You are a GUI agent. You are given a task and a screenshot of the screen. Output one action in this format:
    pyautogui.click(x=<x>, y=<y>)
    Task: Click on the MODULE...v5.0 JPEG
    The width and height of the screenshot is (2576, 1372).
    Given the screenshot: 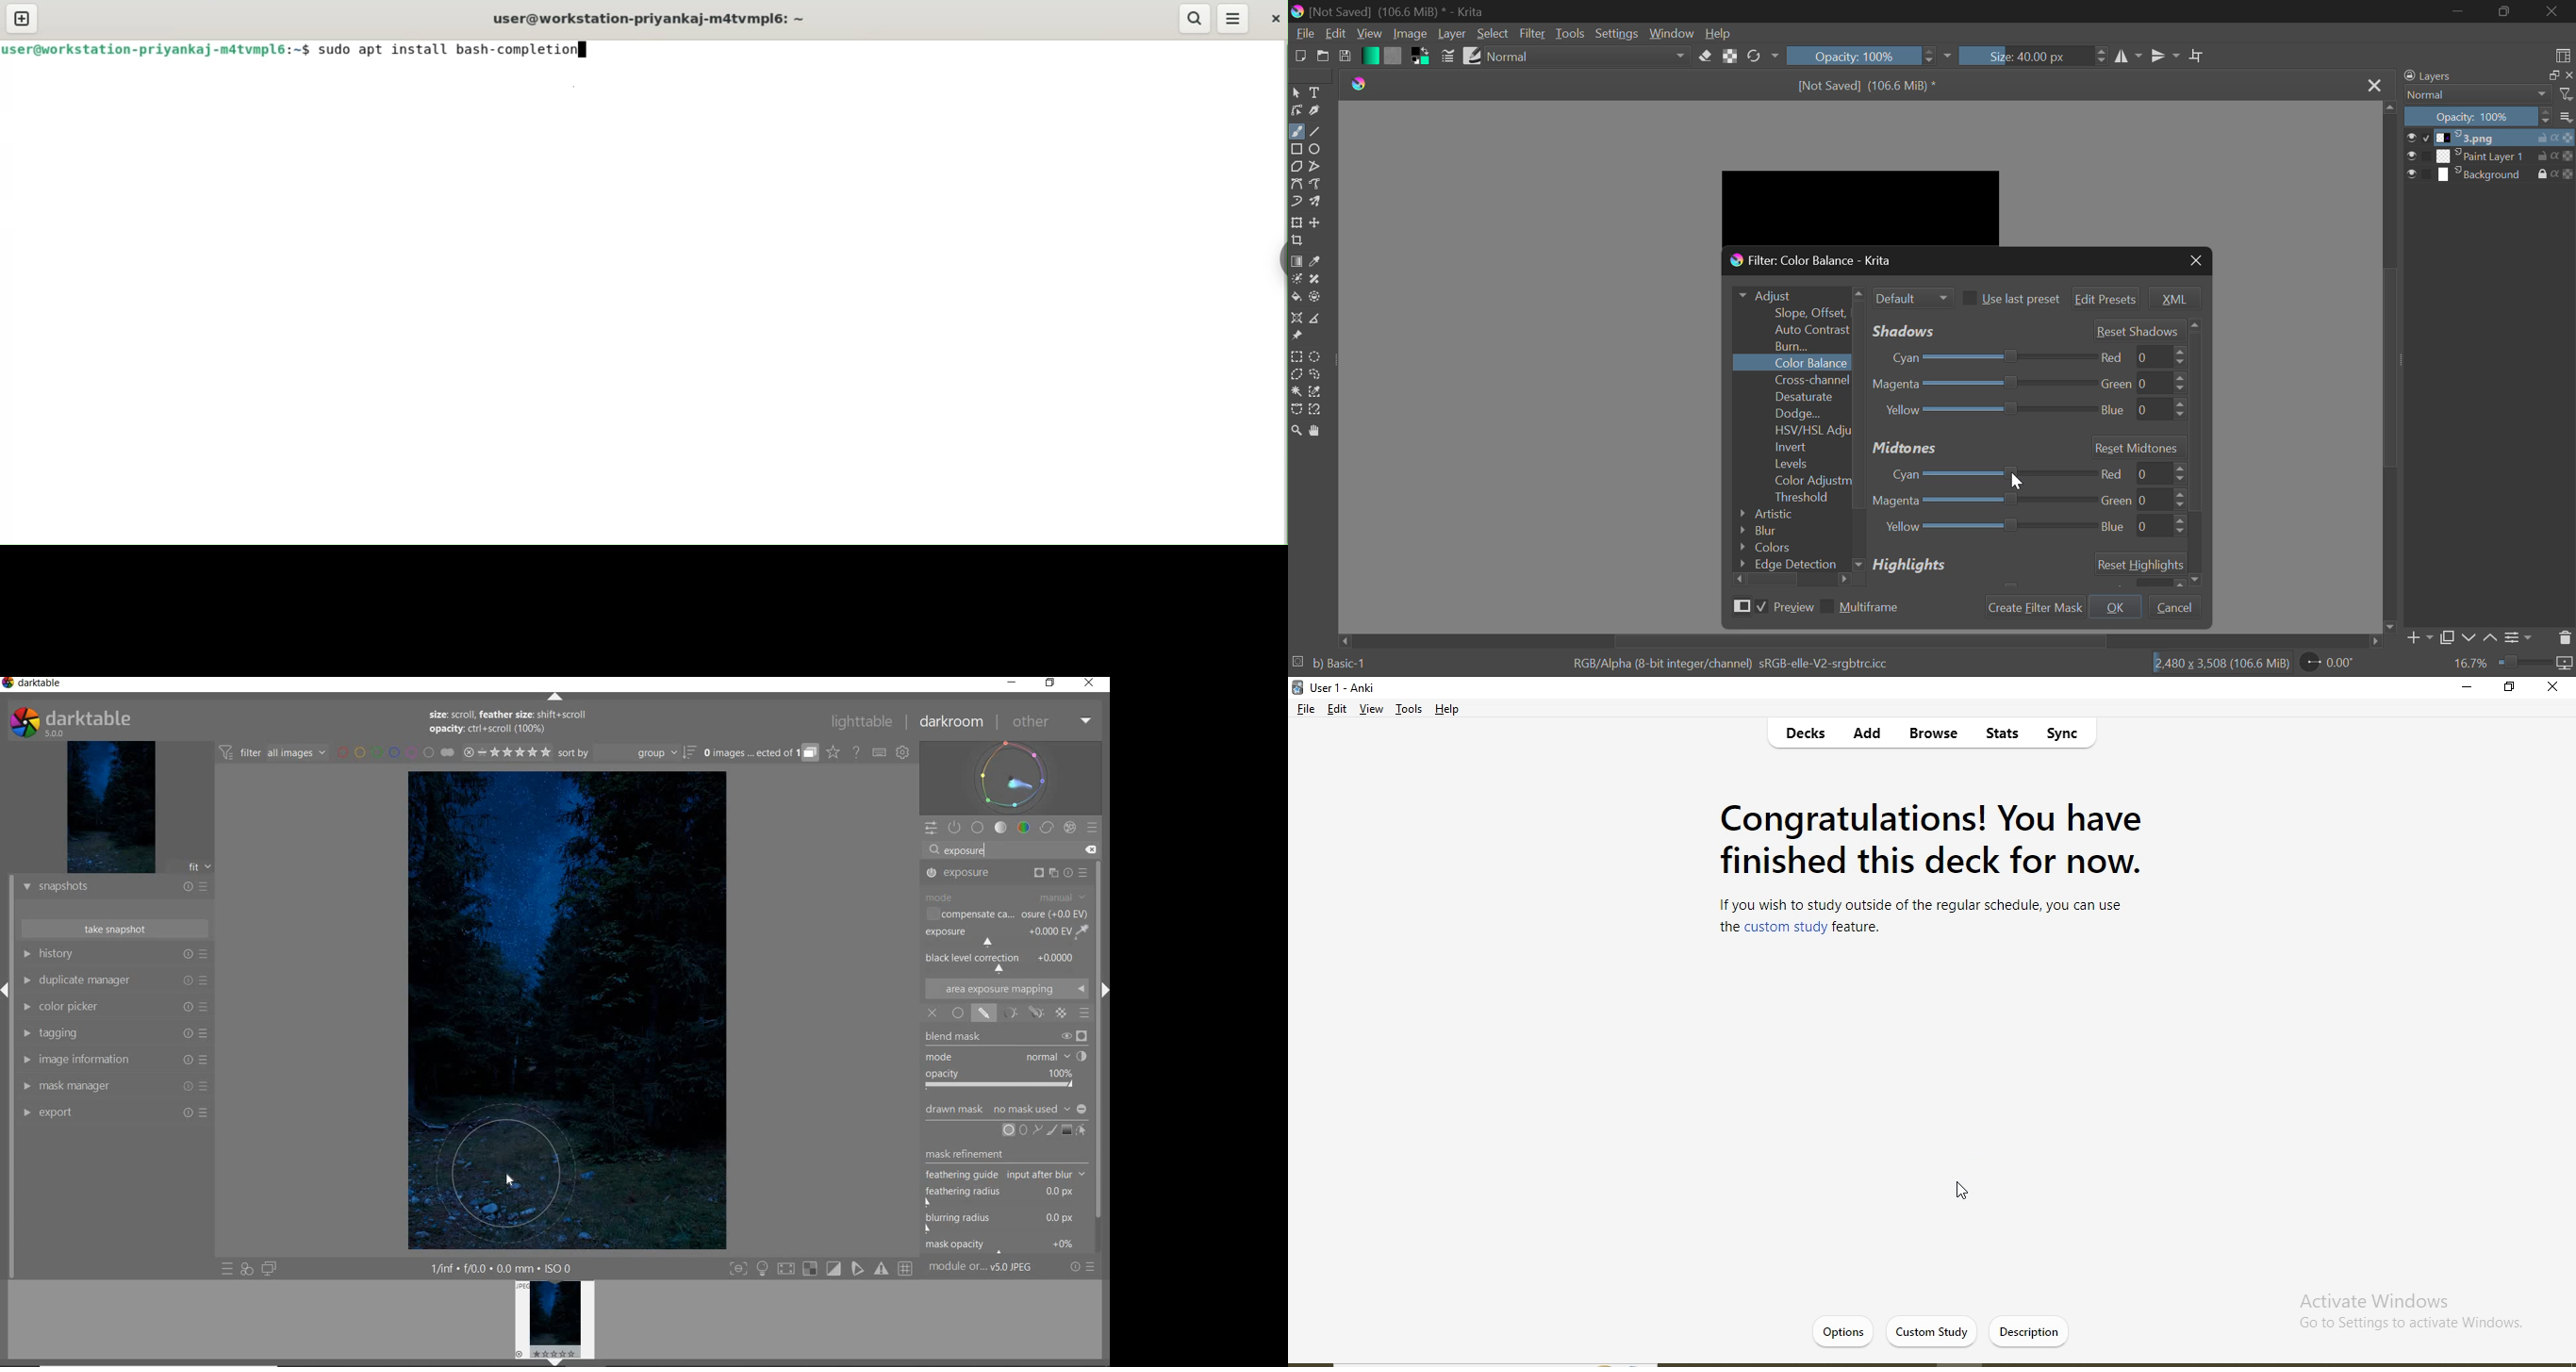 What is the action you would take?
    pyautogui.click(x=982, y=1269)
    